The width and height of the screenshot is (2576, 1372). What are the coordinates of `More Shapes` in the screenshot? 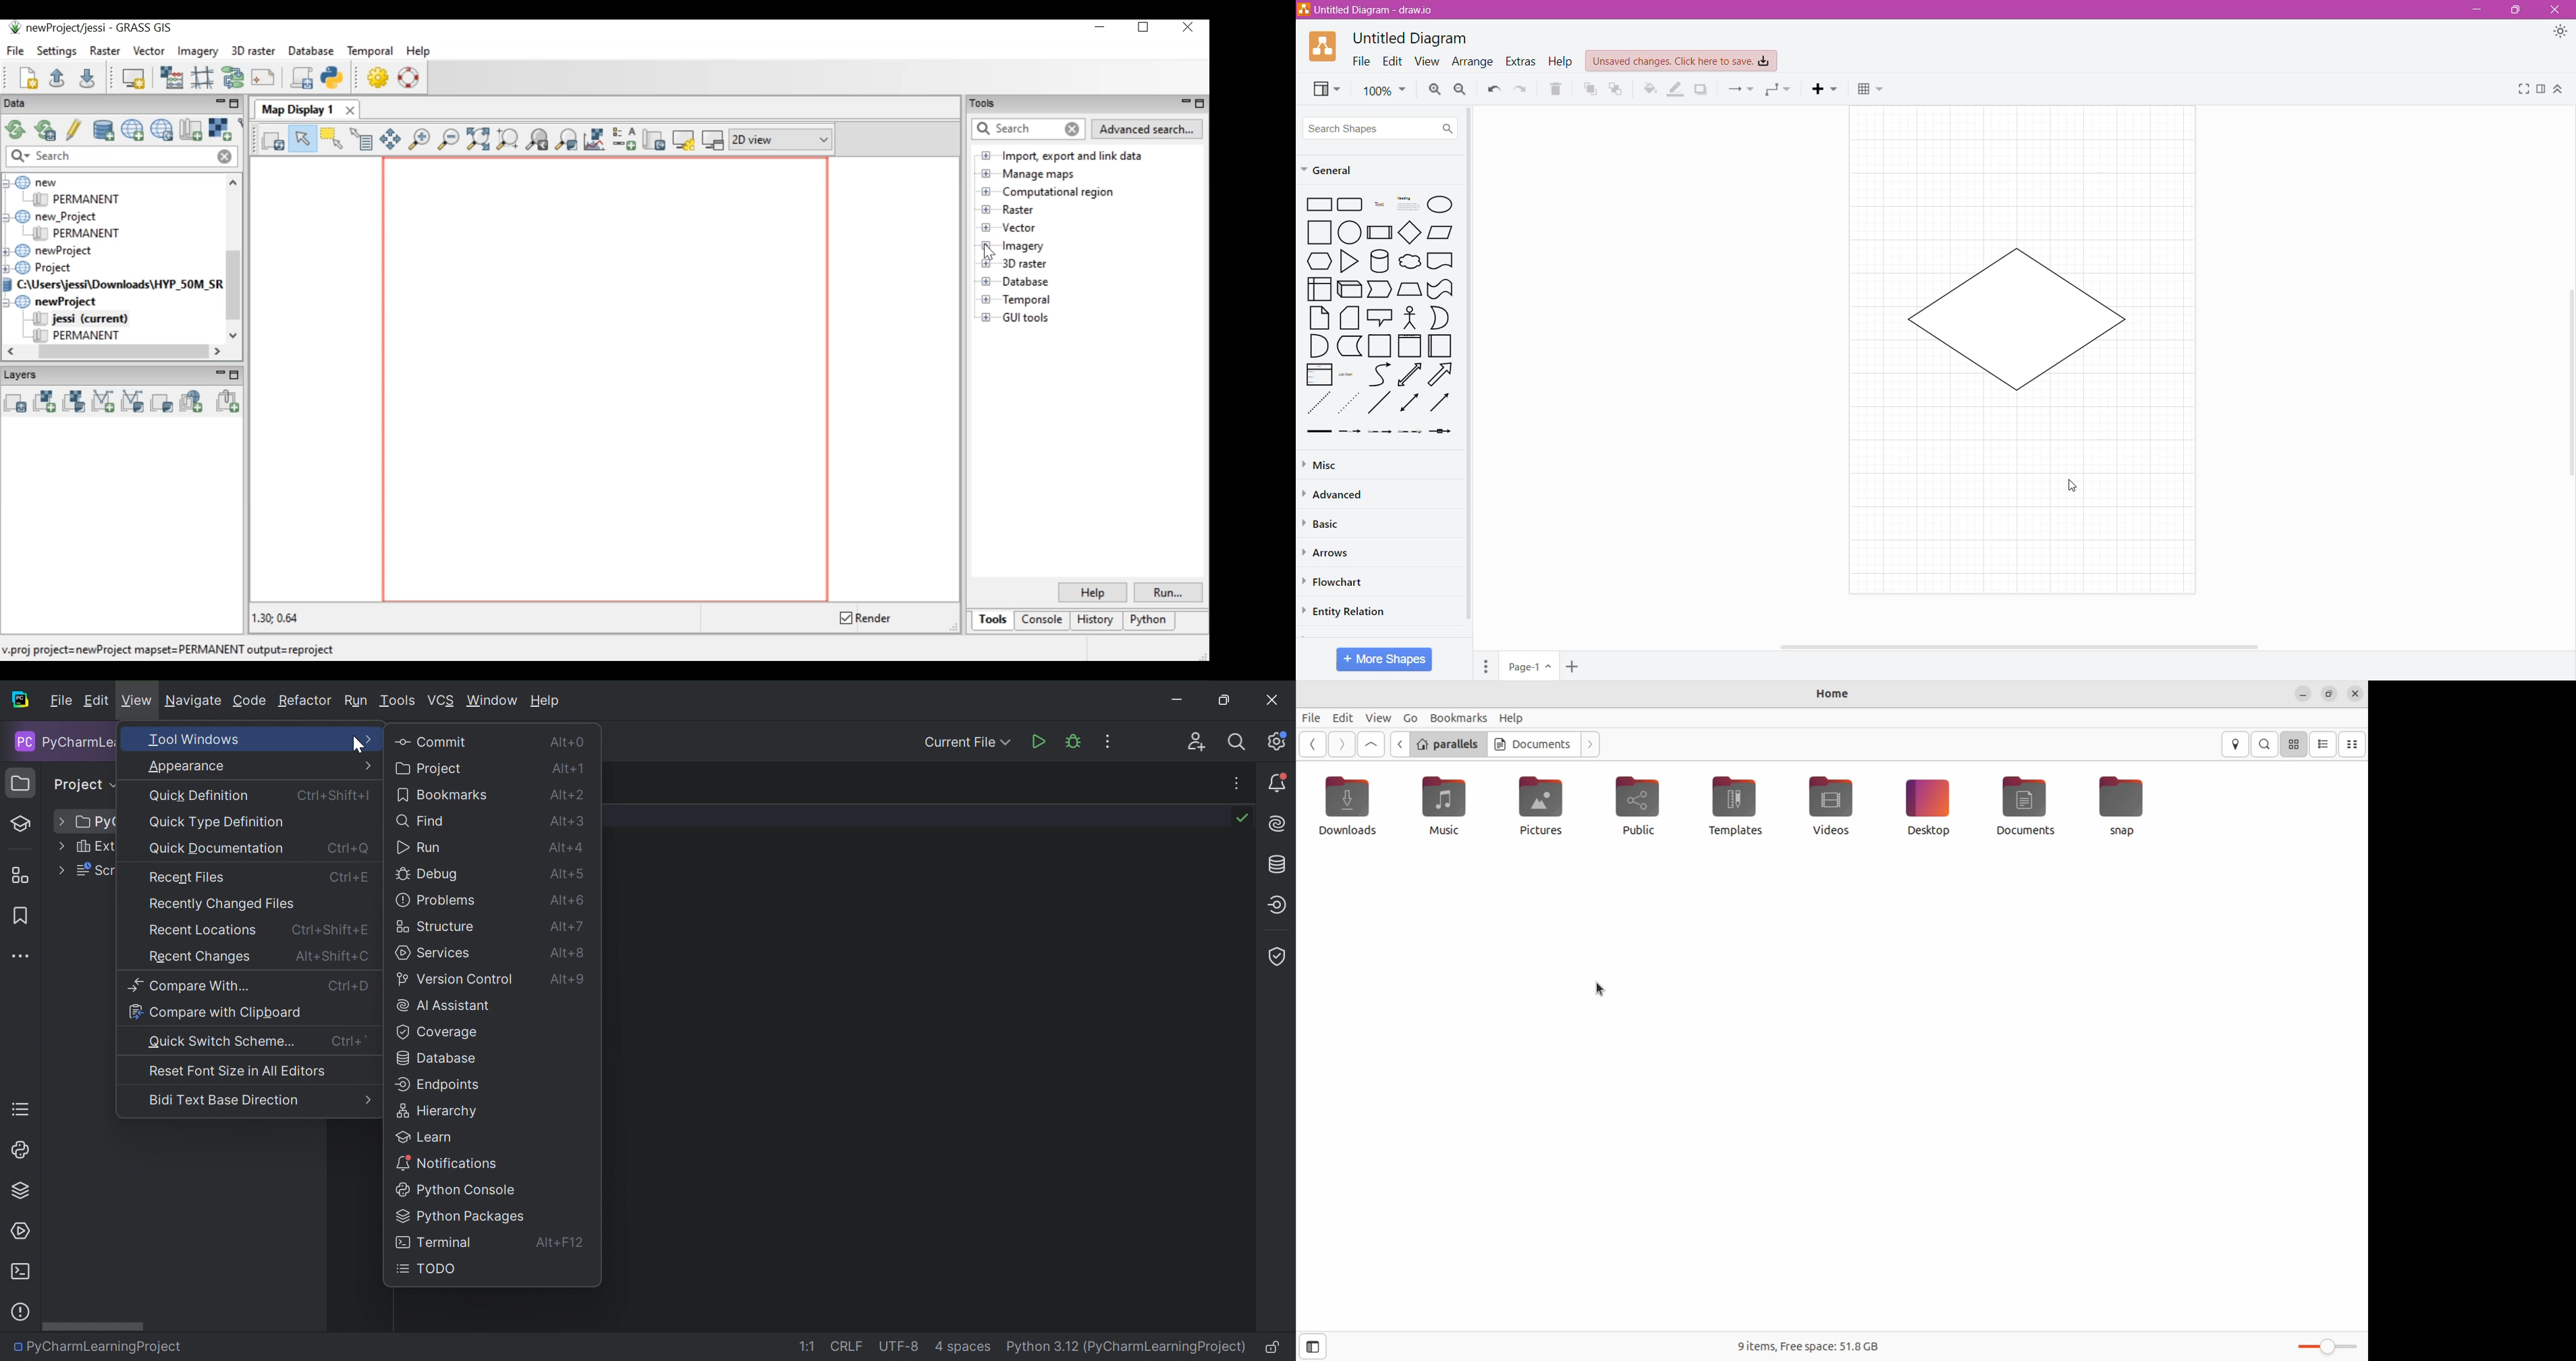 It's located at (1384, 659).